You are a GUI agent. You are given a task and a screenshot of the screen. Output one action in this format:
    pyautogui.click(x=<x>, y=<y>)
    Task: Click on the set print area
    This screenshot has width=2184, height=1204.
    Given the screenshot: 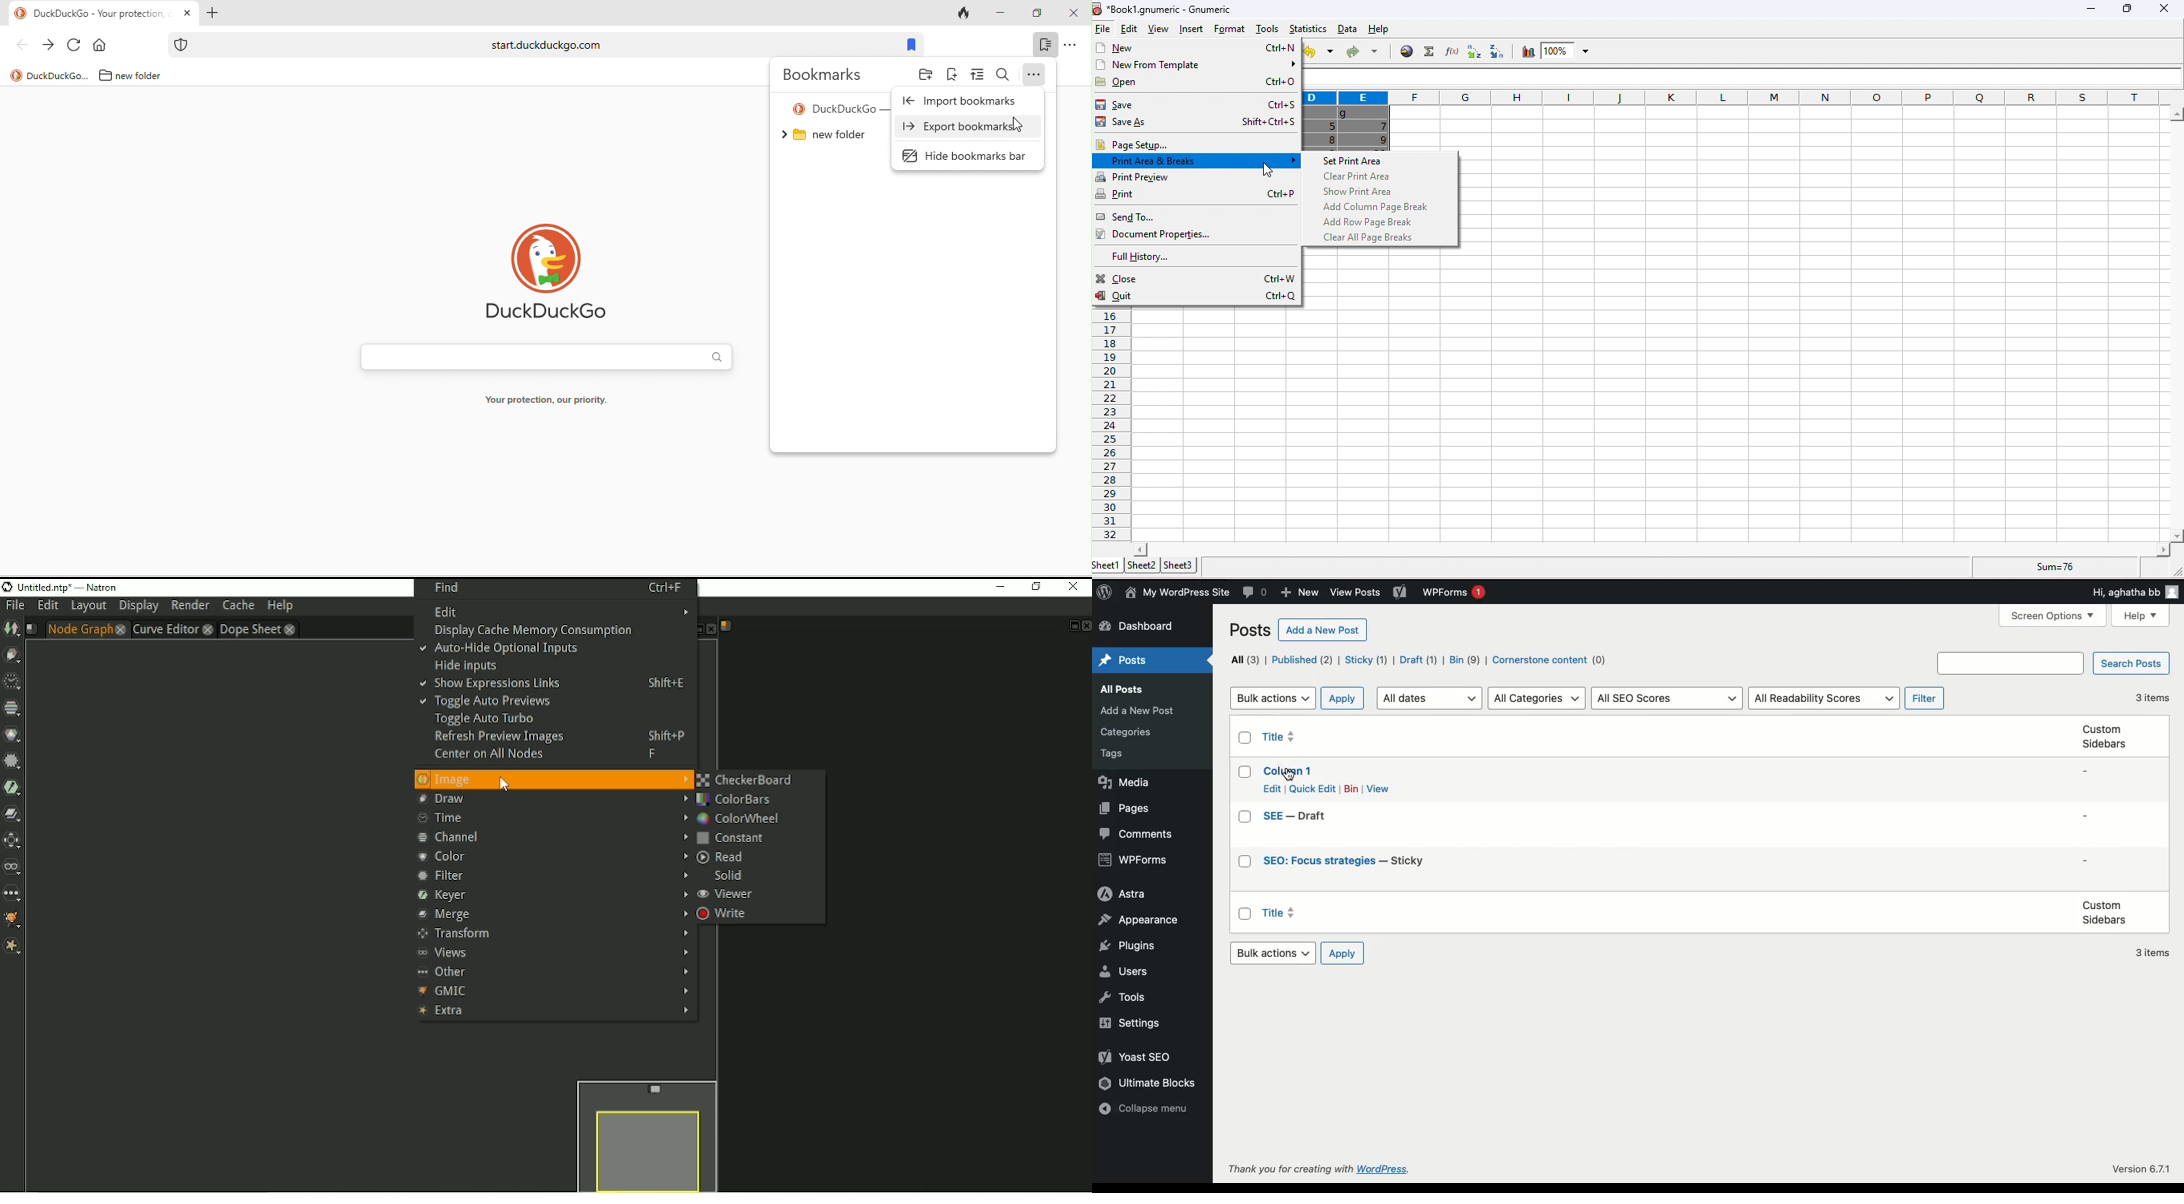 What is the action you would take?
    pyautogui.click(x=1361, y=161)
    